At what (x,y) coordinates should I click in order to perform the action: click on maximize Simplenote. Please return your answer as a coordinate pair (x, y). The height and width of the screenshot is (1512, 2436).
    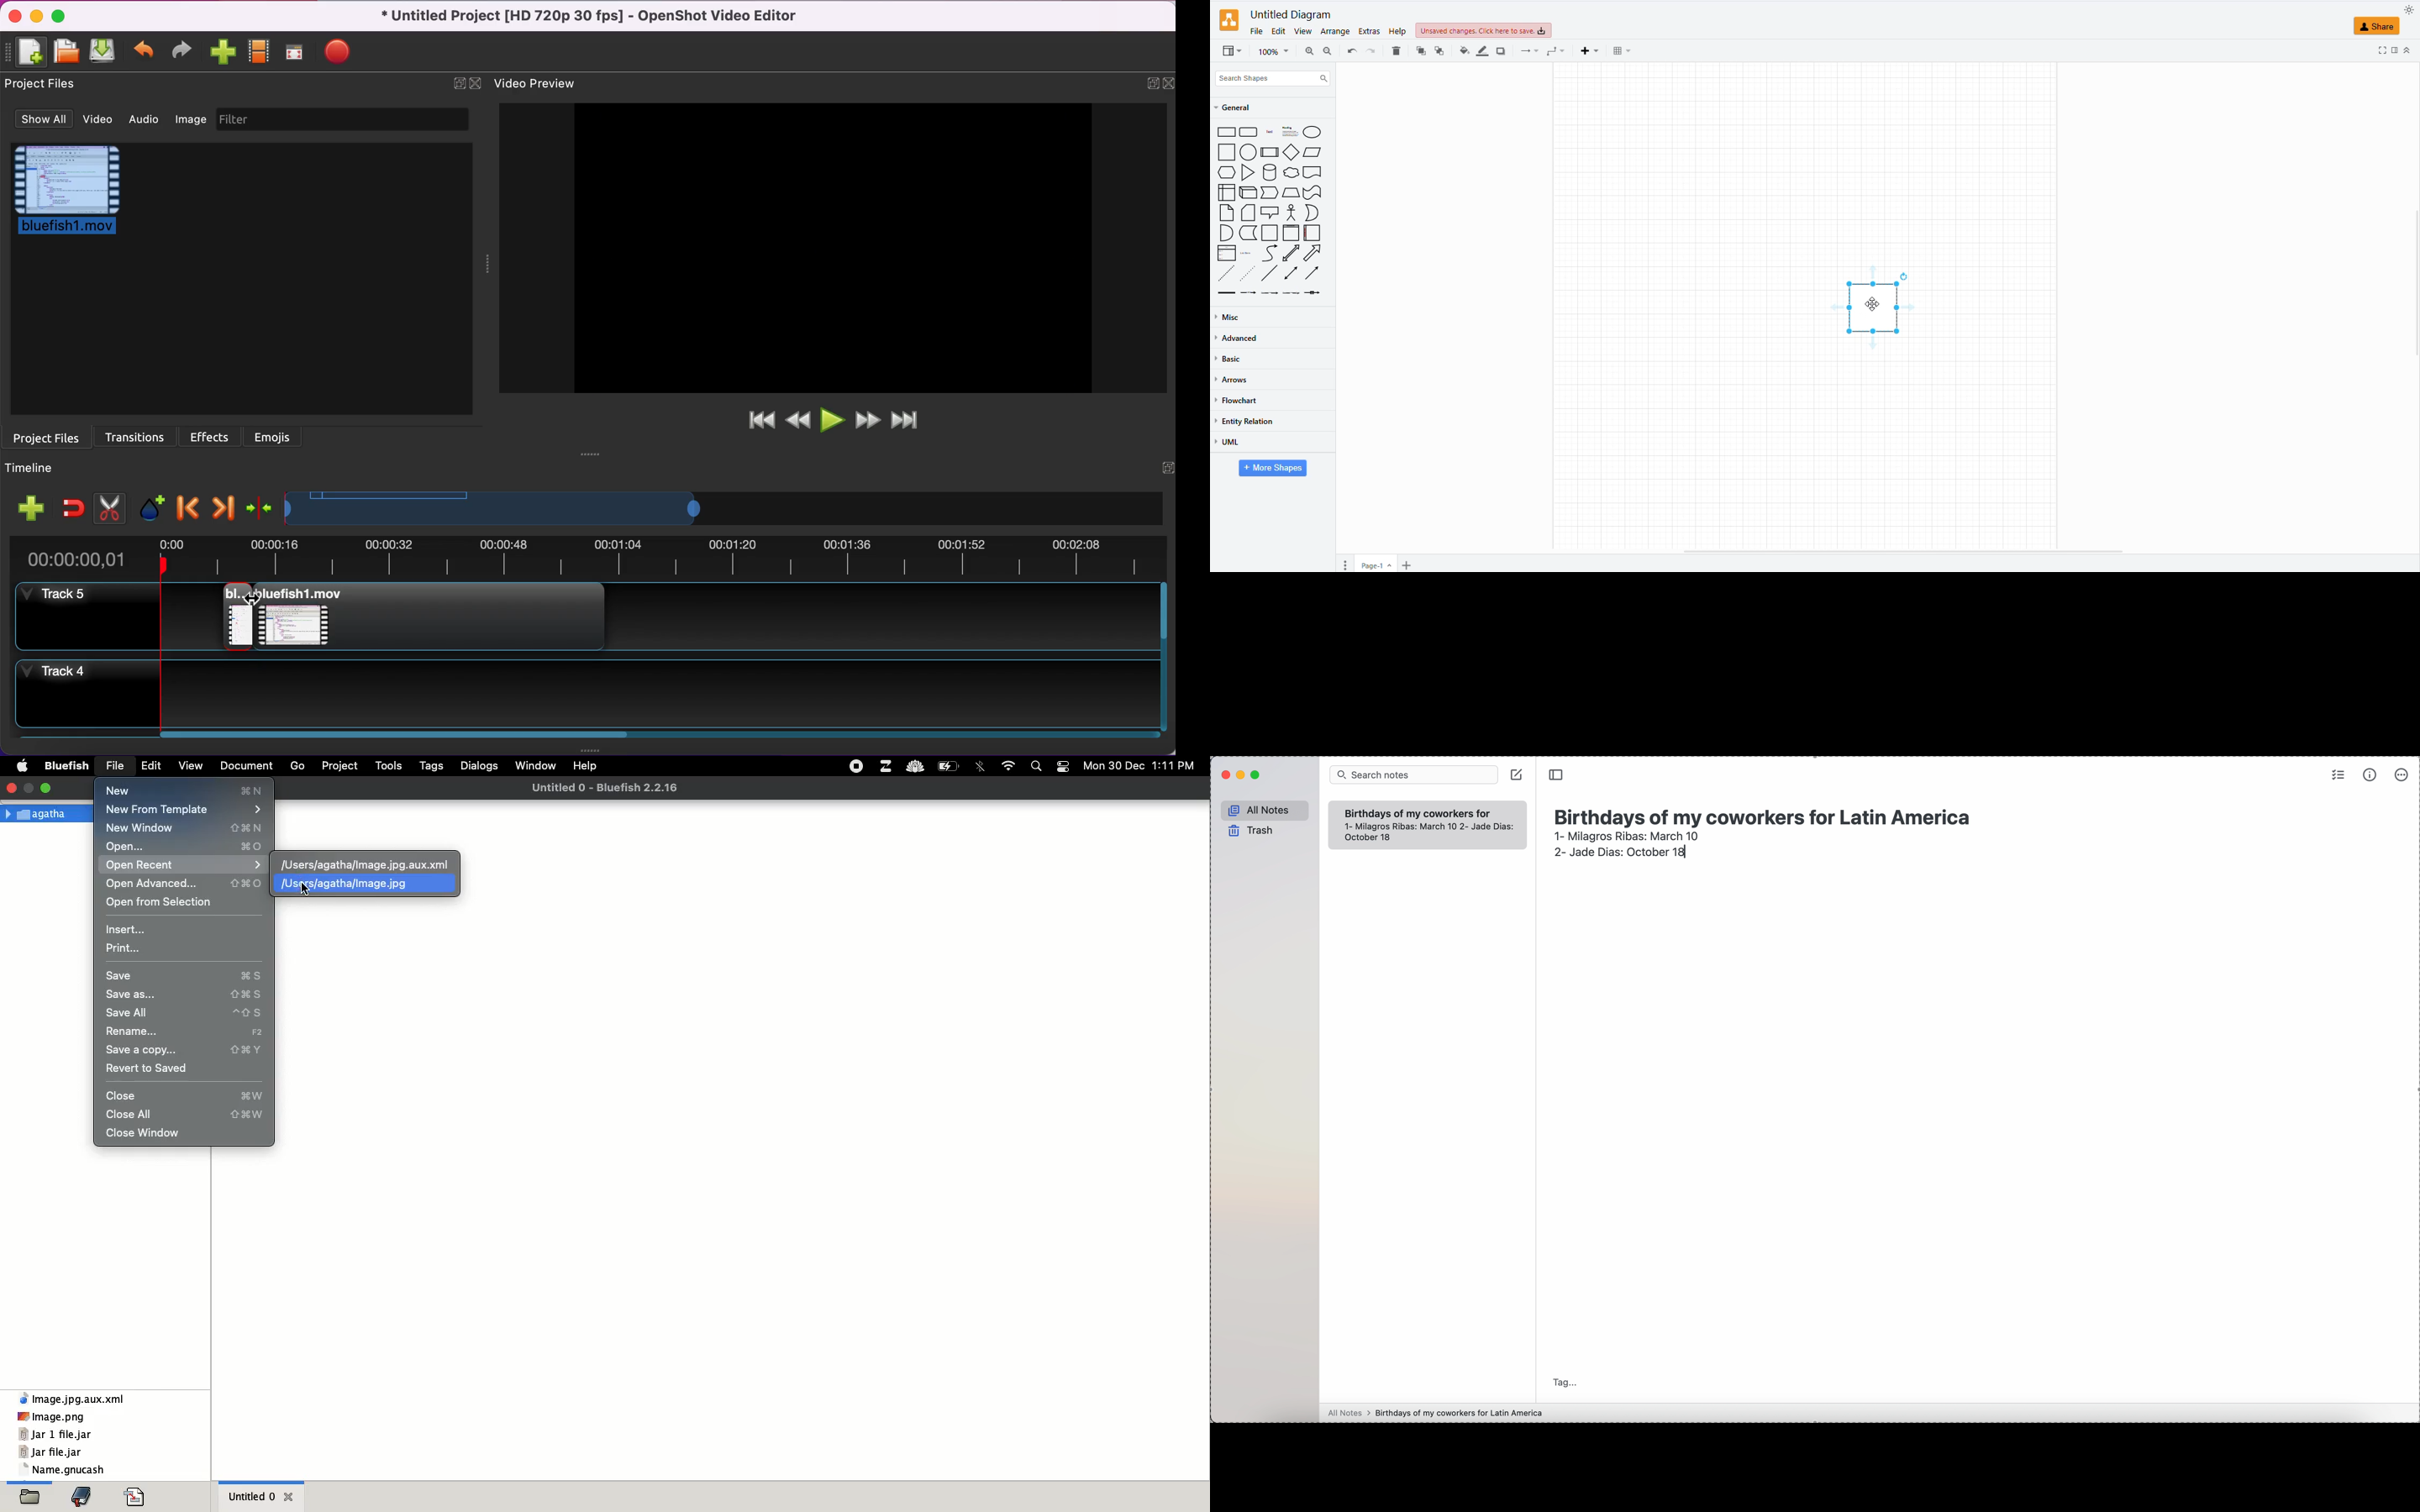
    Looking at the image, I should click on (1256, 775).